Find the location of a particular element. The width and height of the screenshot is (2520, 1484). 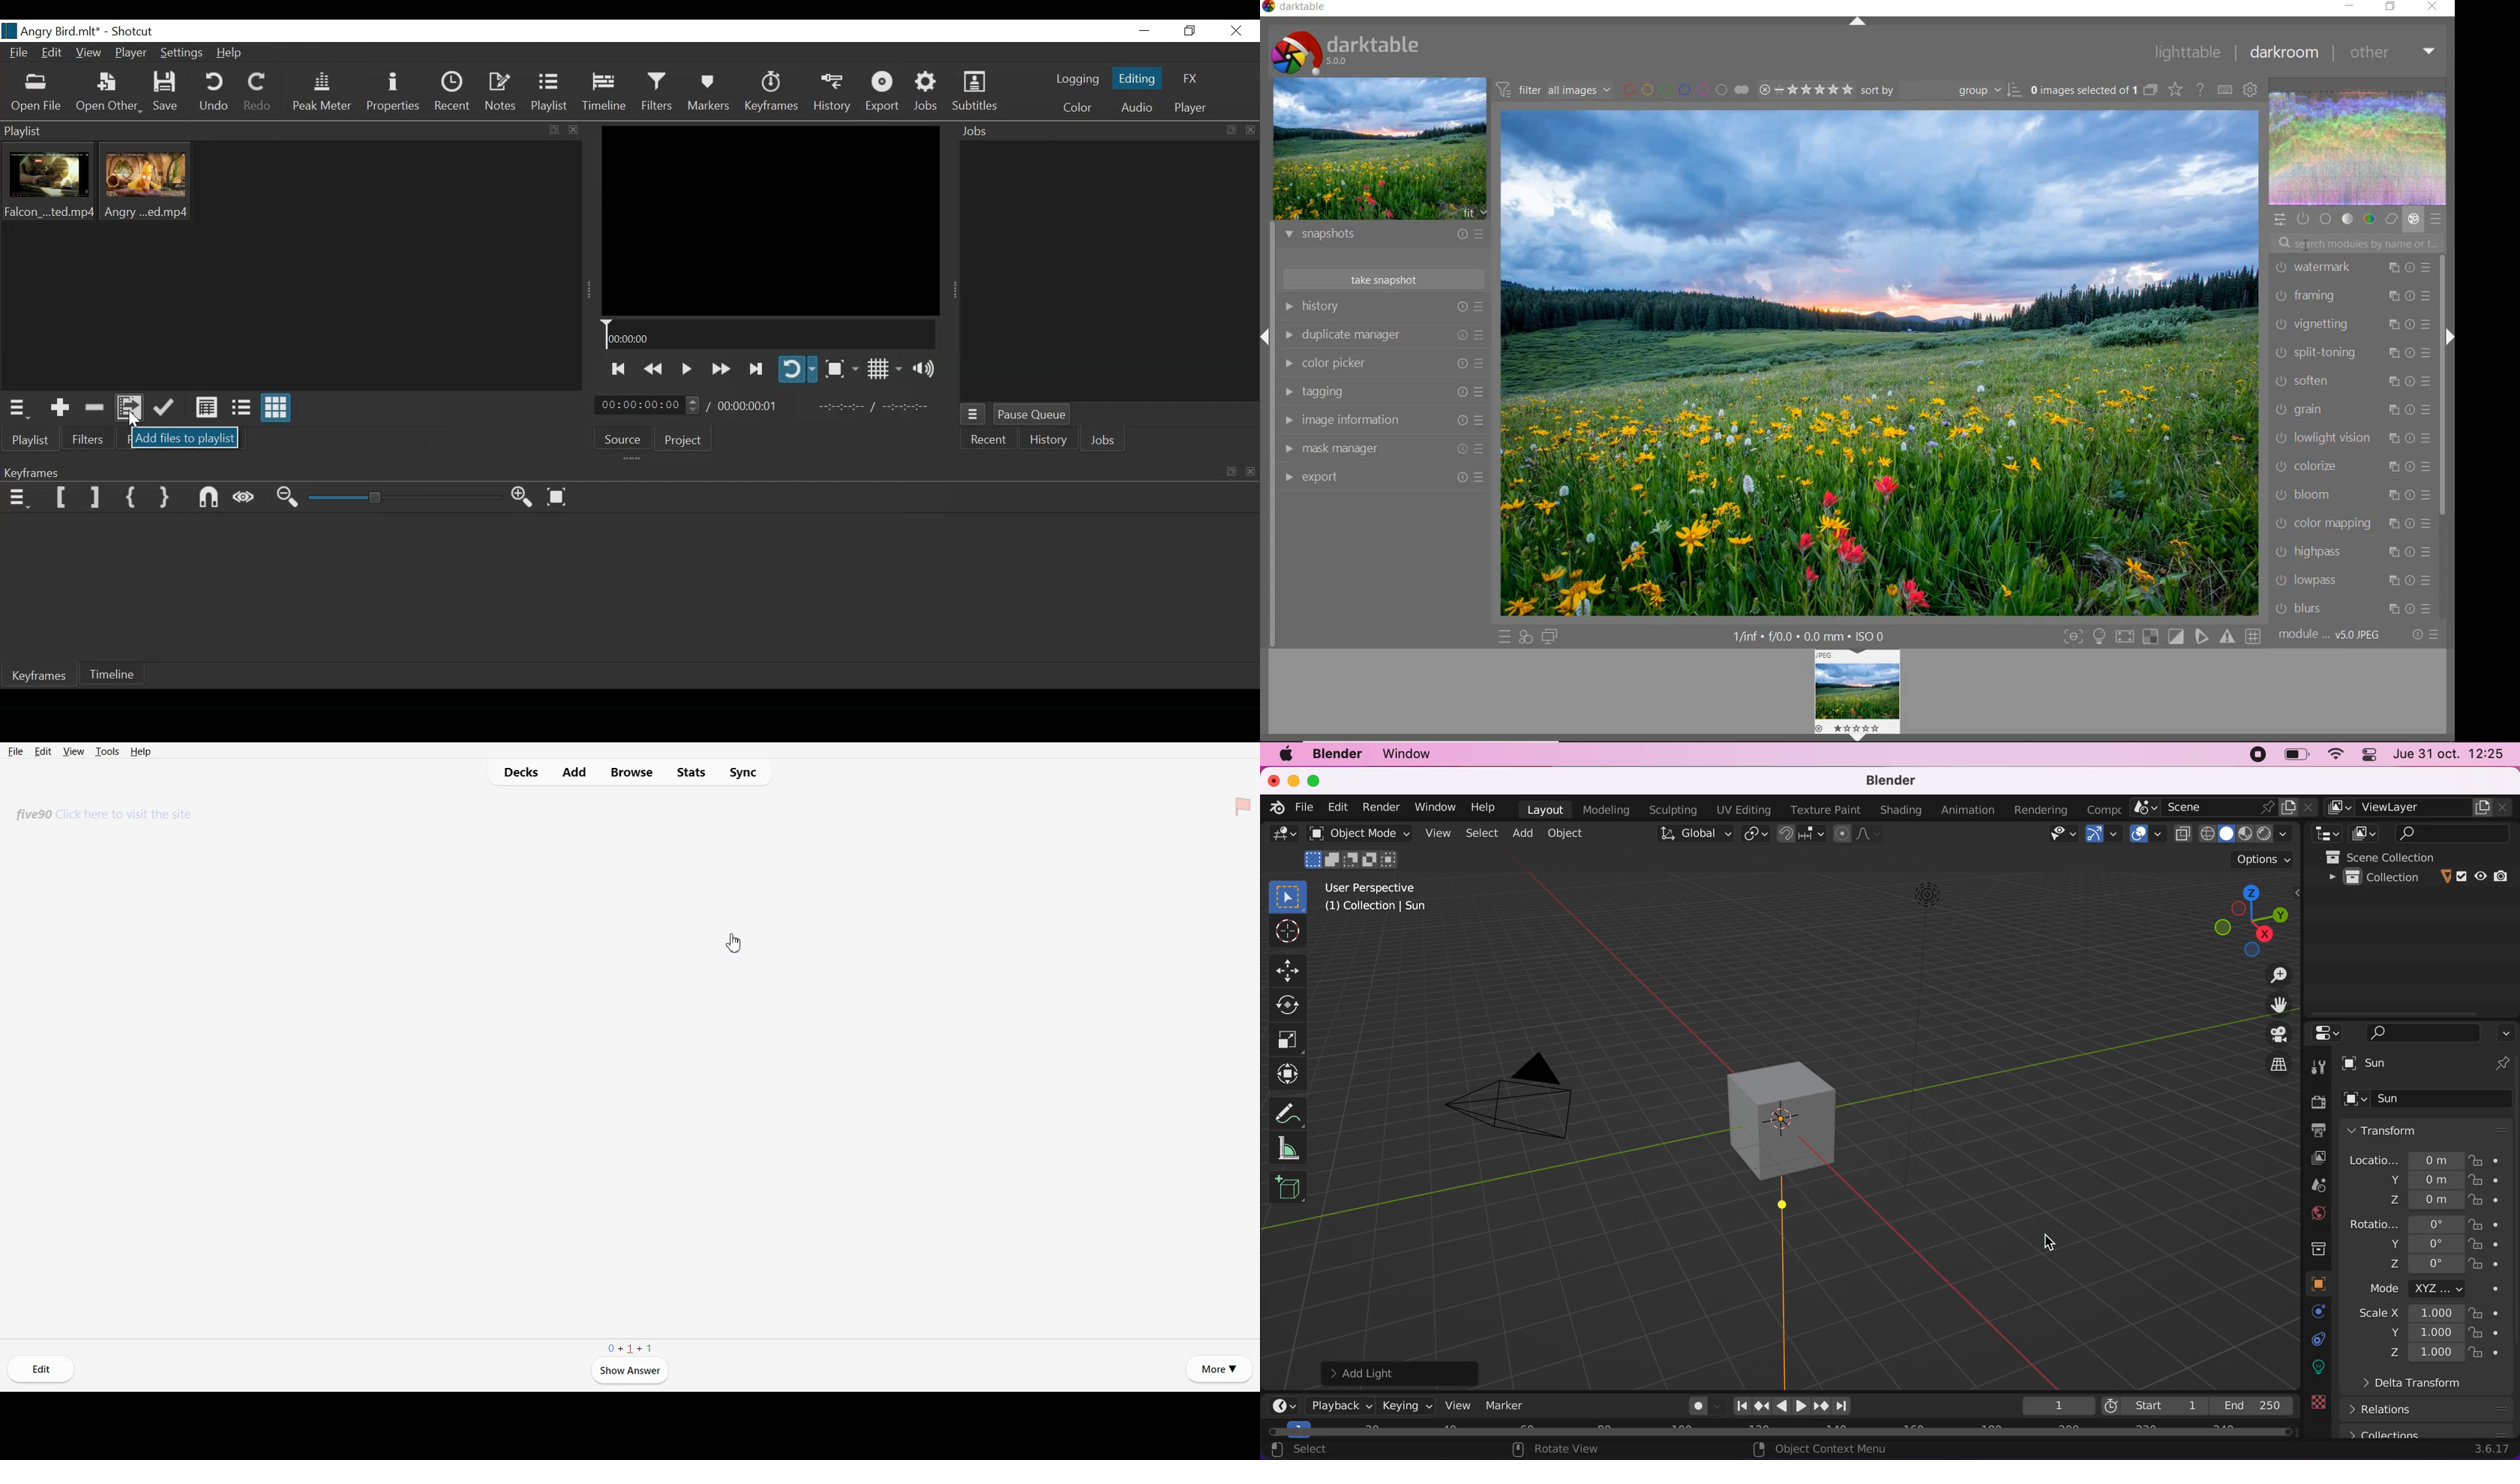

History is located at coordinates (1051, 442).